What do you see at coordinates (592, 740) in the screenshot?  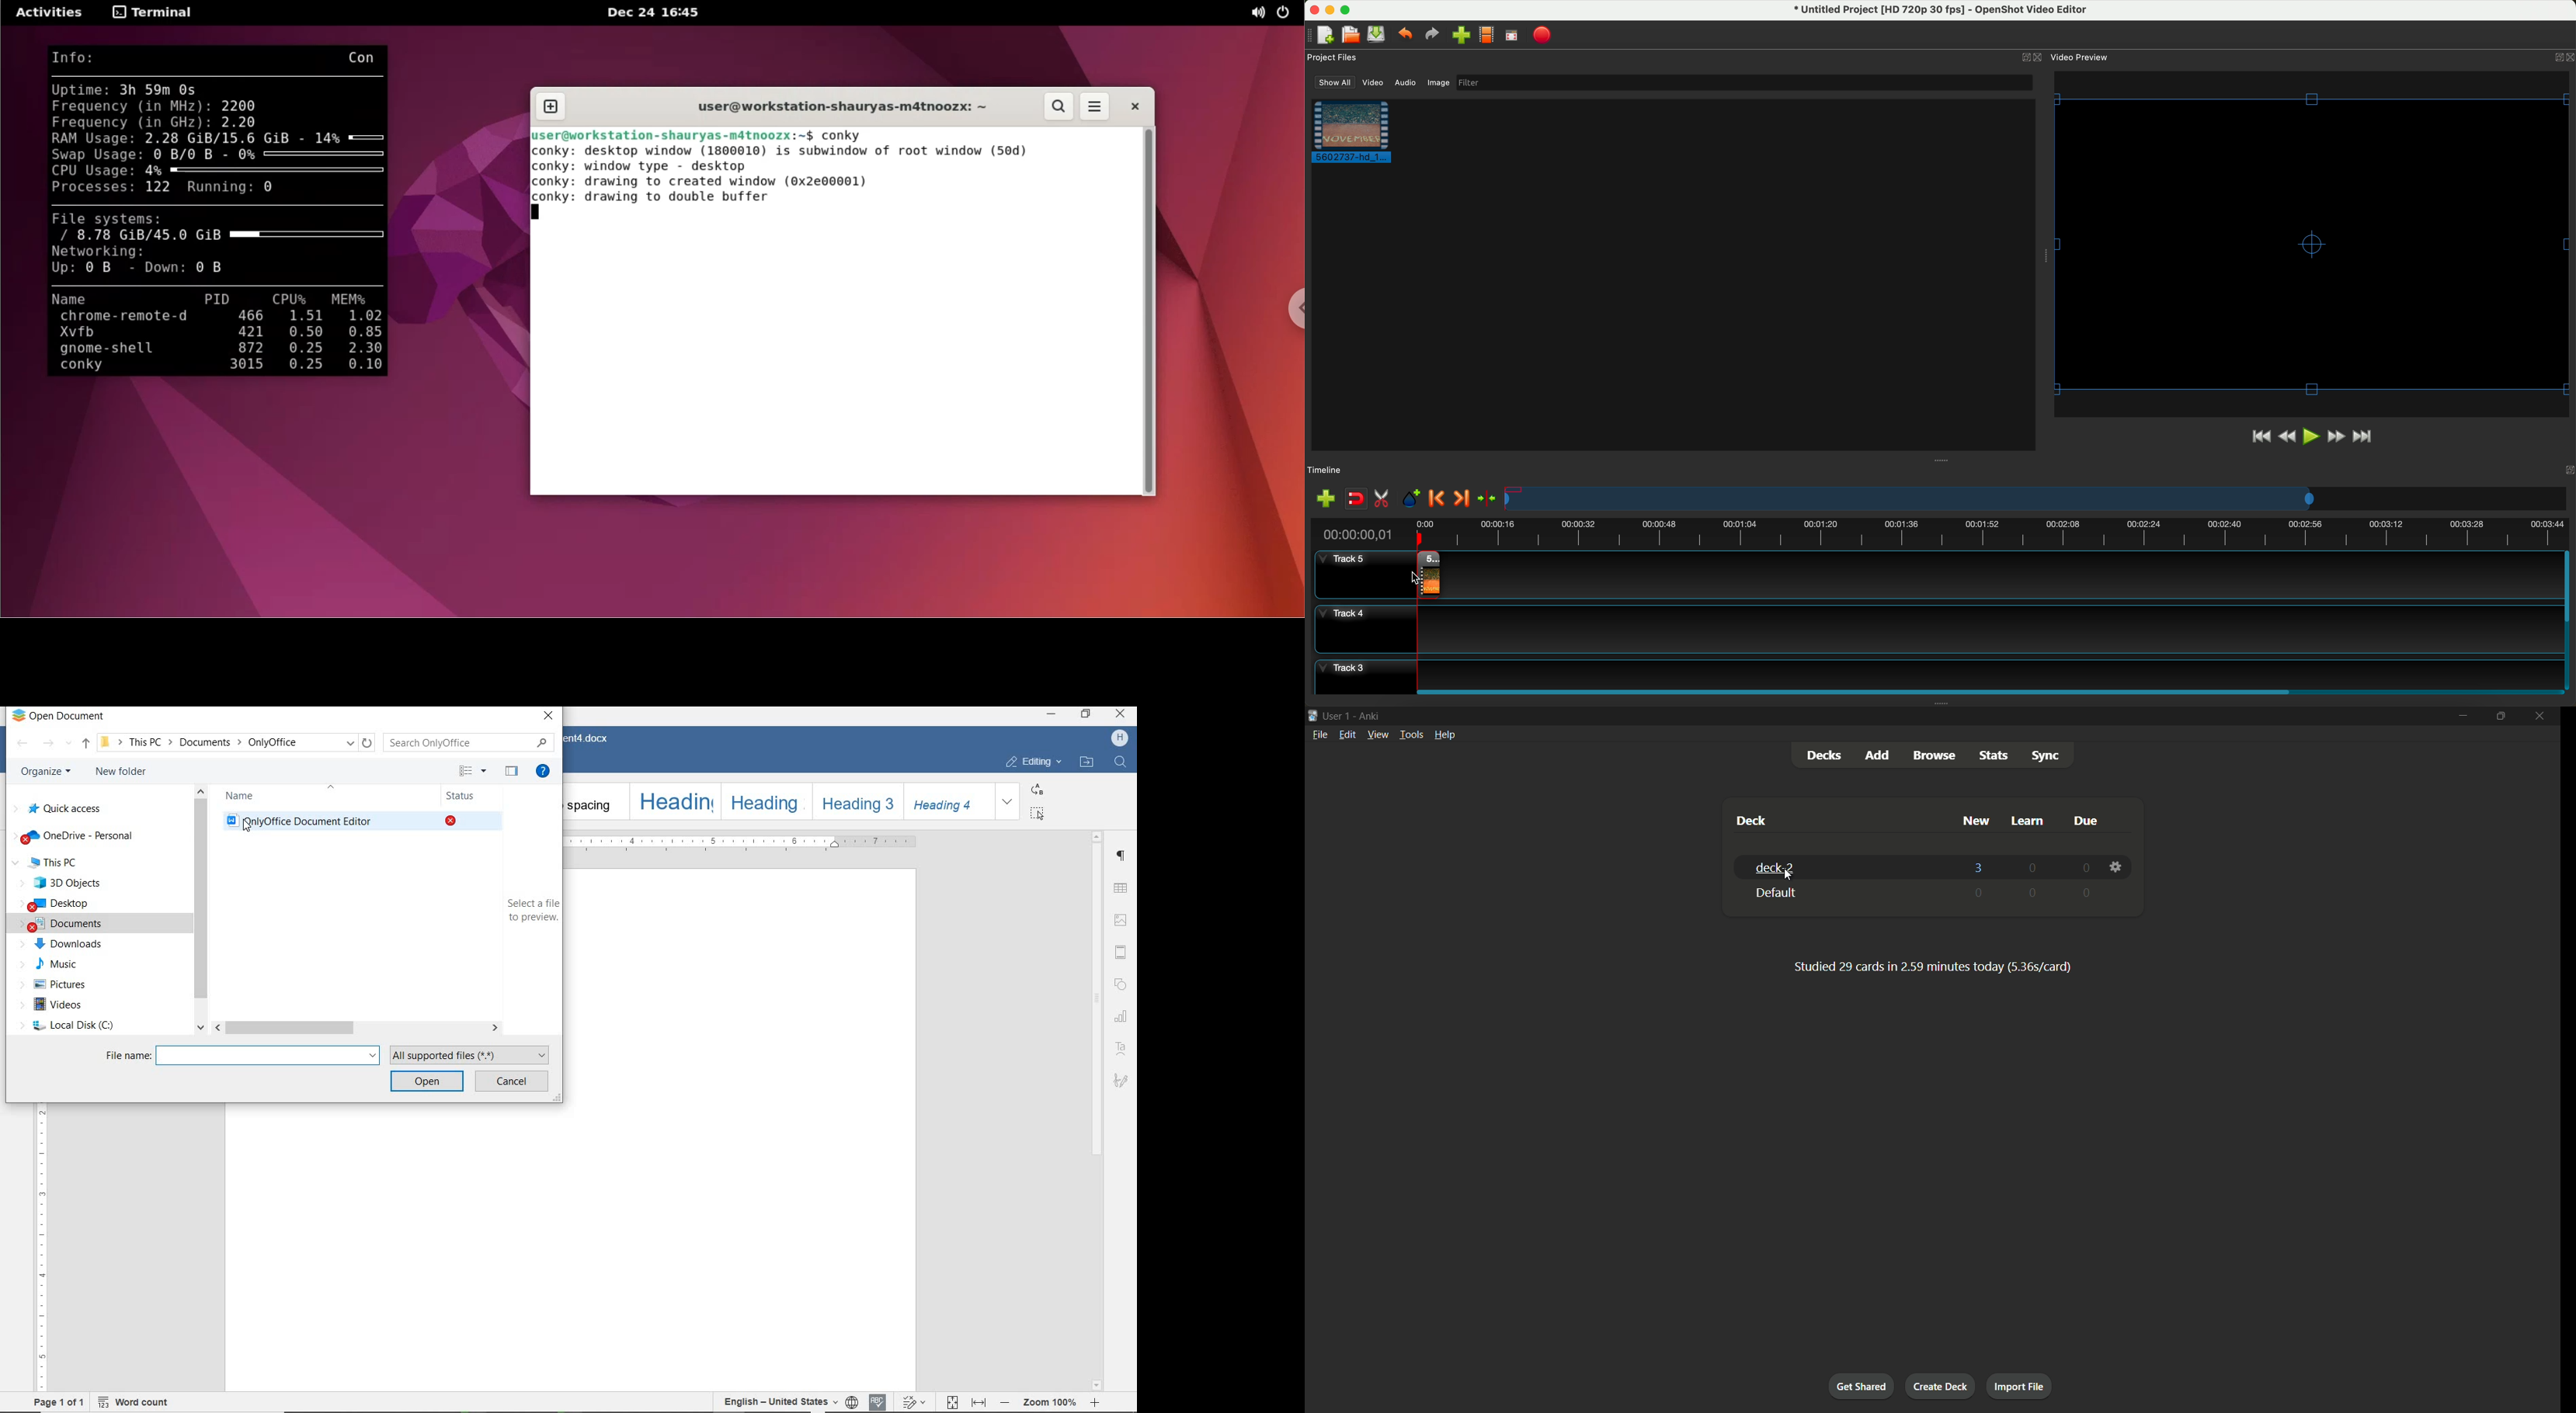 I see `Document4.docx(document name)` at bounding box center [592, 740].